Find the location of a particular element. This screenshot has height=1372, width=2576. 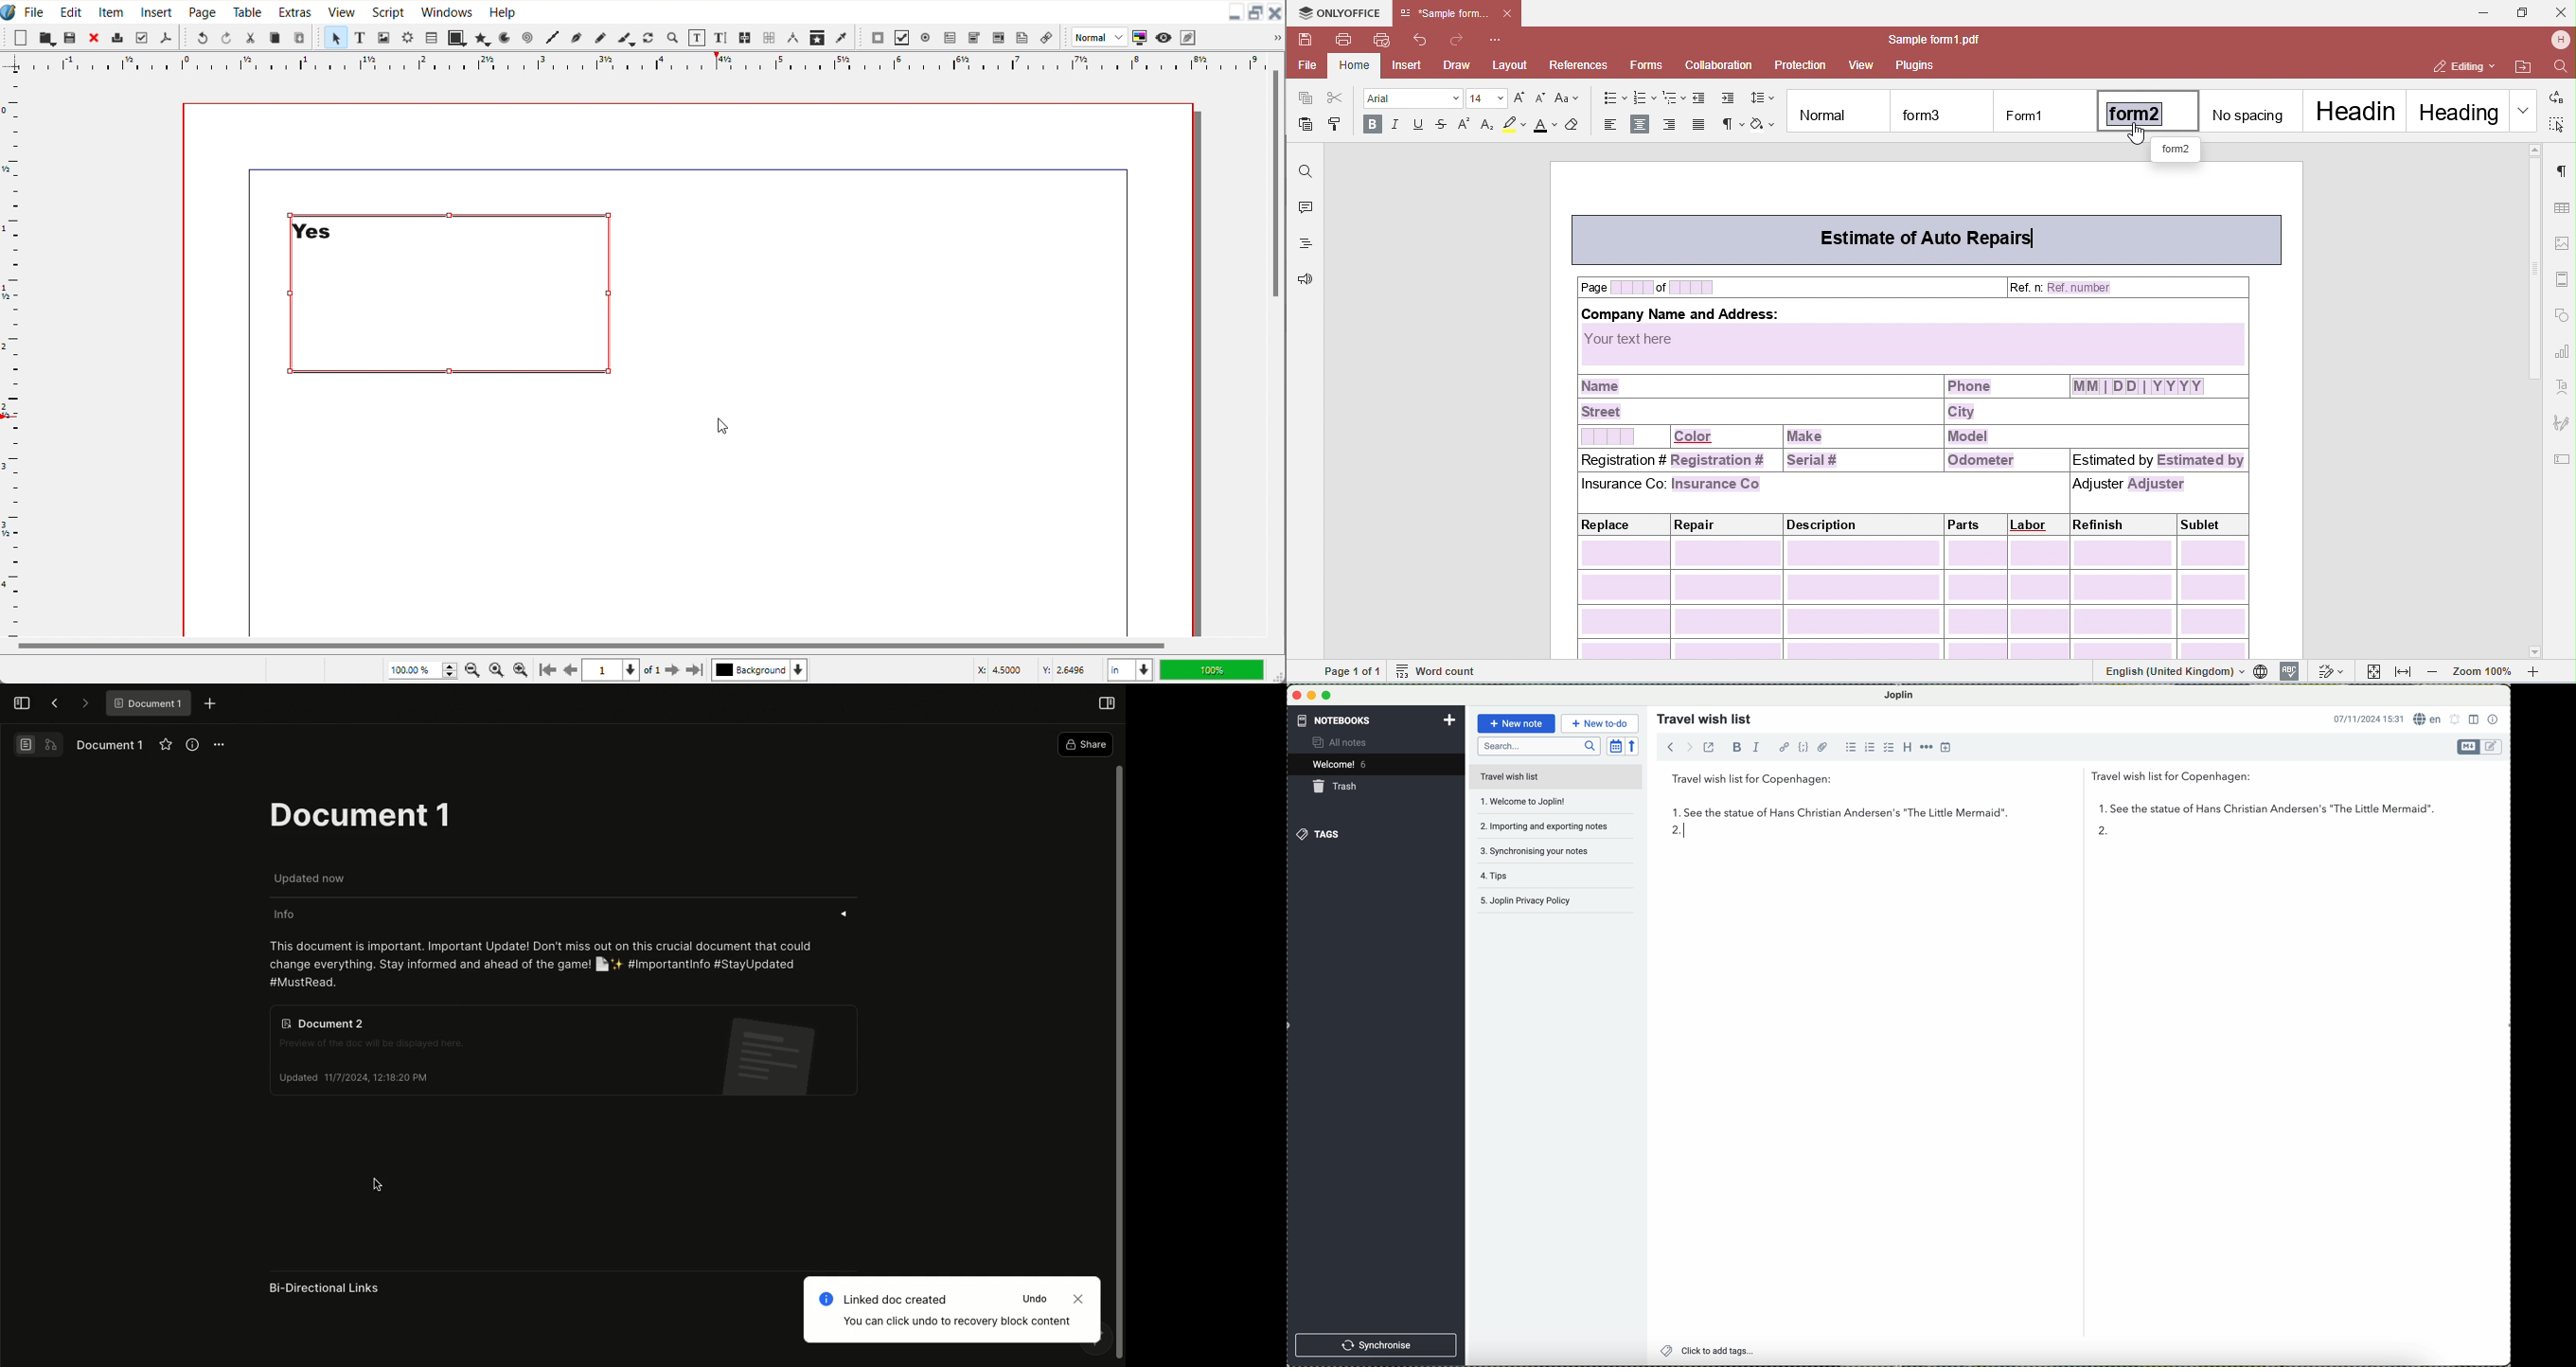

Text Frame is located at coordinates (360, 37).